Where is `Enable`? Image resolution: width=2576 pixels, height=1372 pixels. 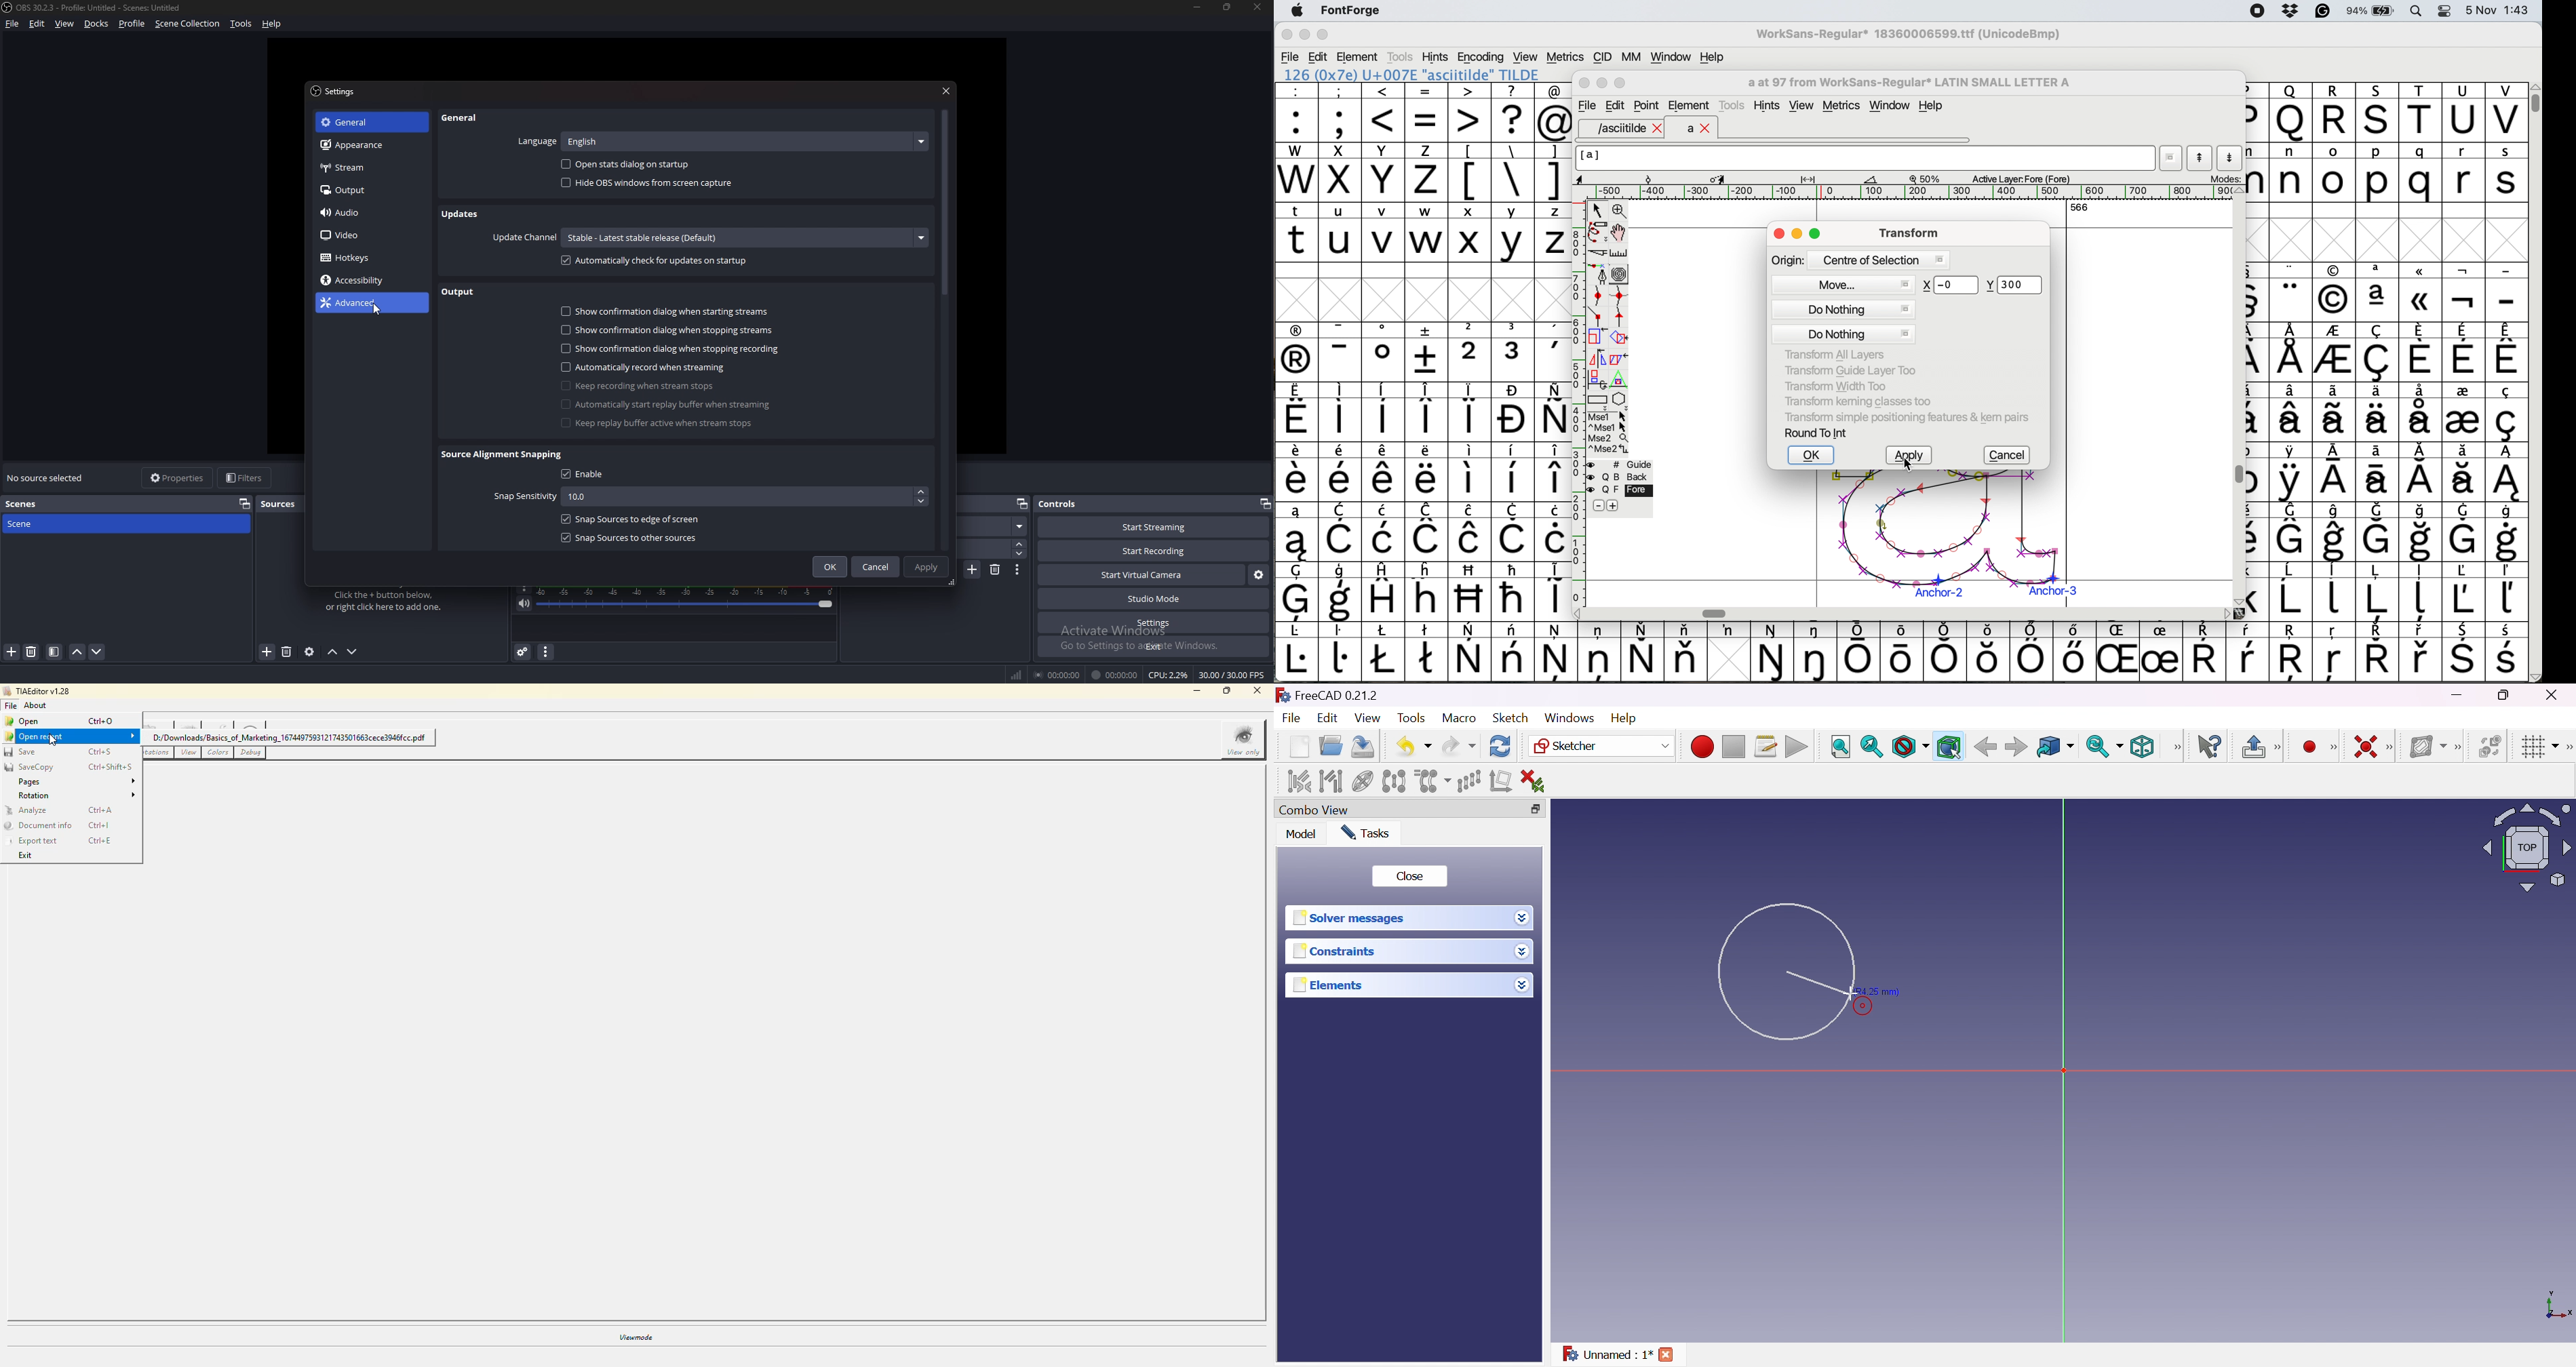
Enable is located at coordinates (587, 474).